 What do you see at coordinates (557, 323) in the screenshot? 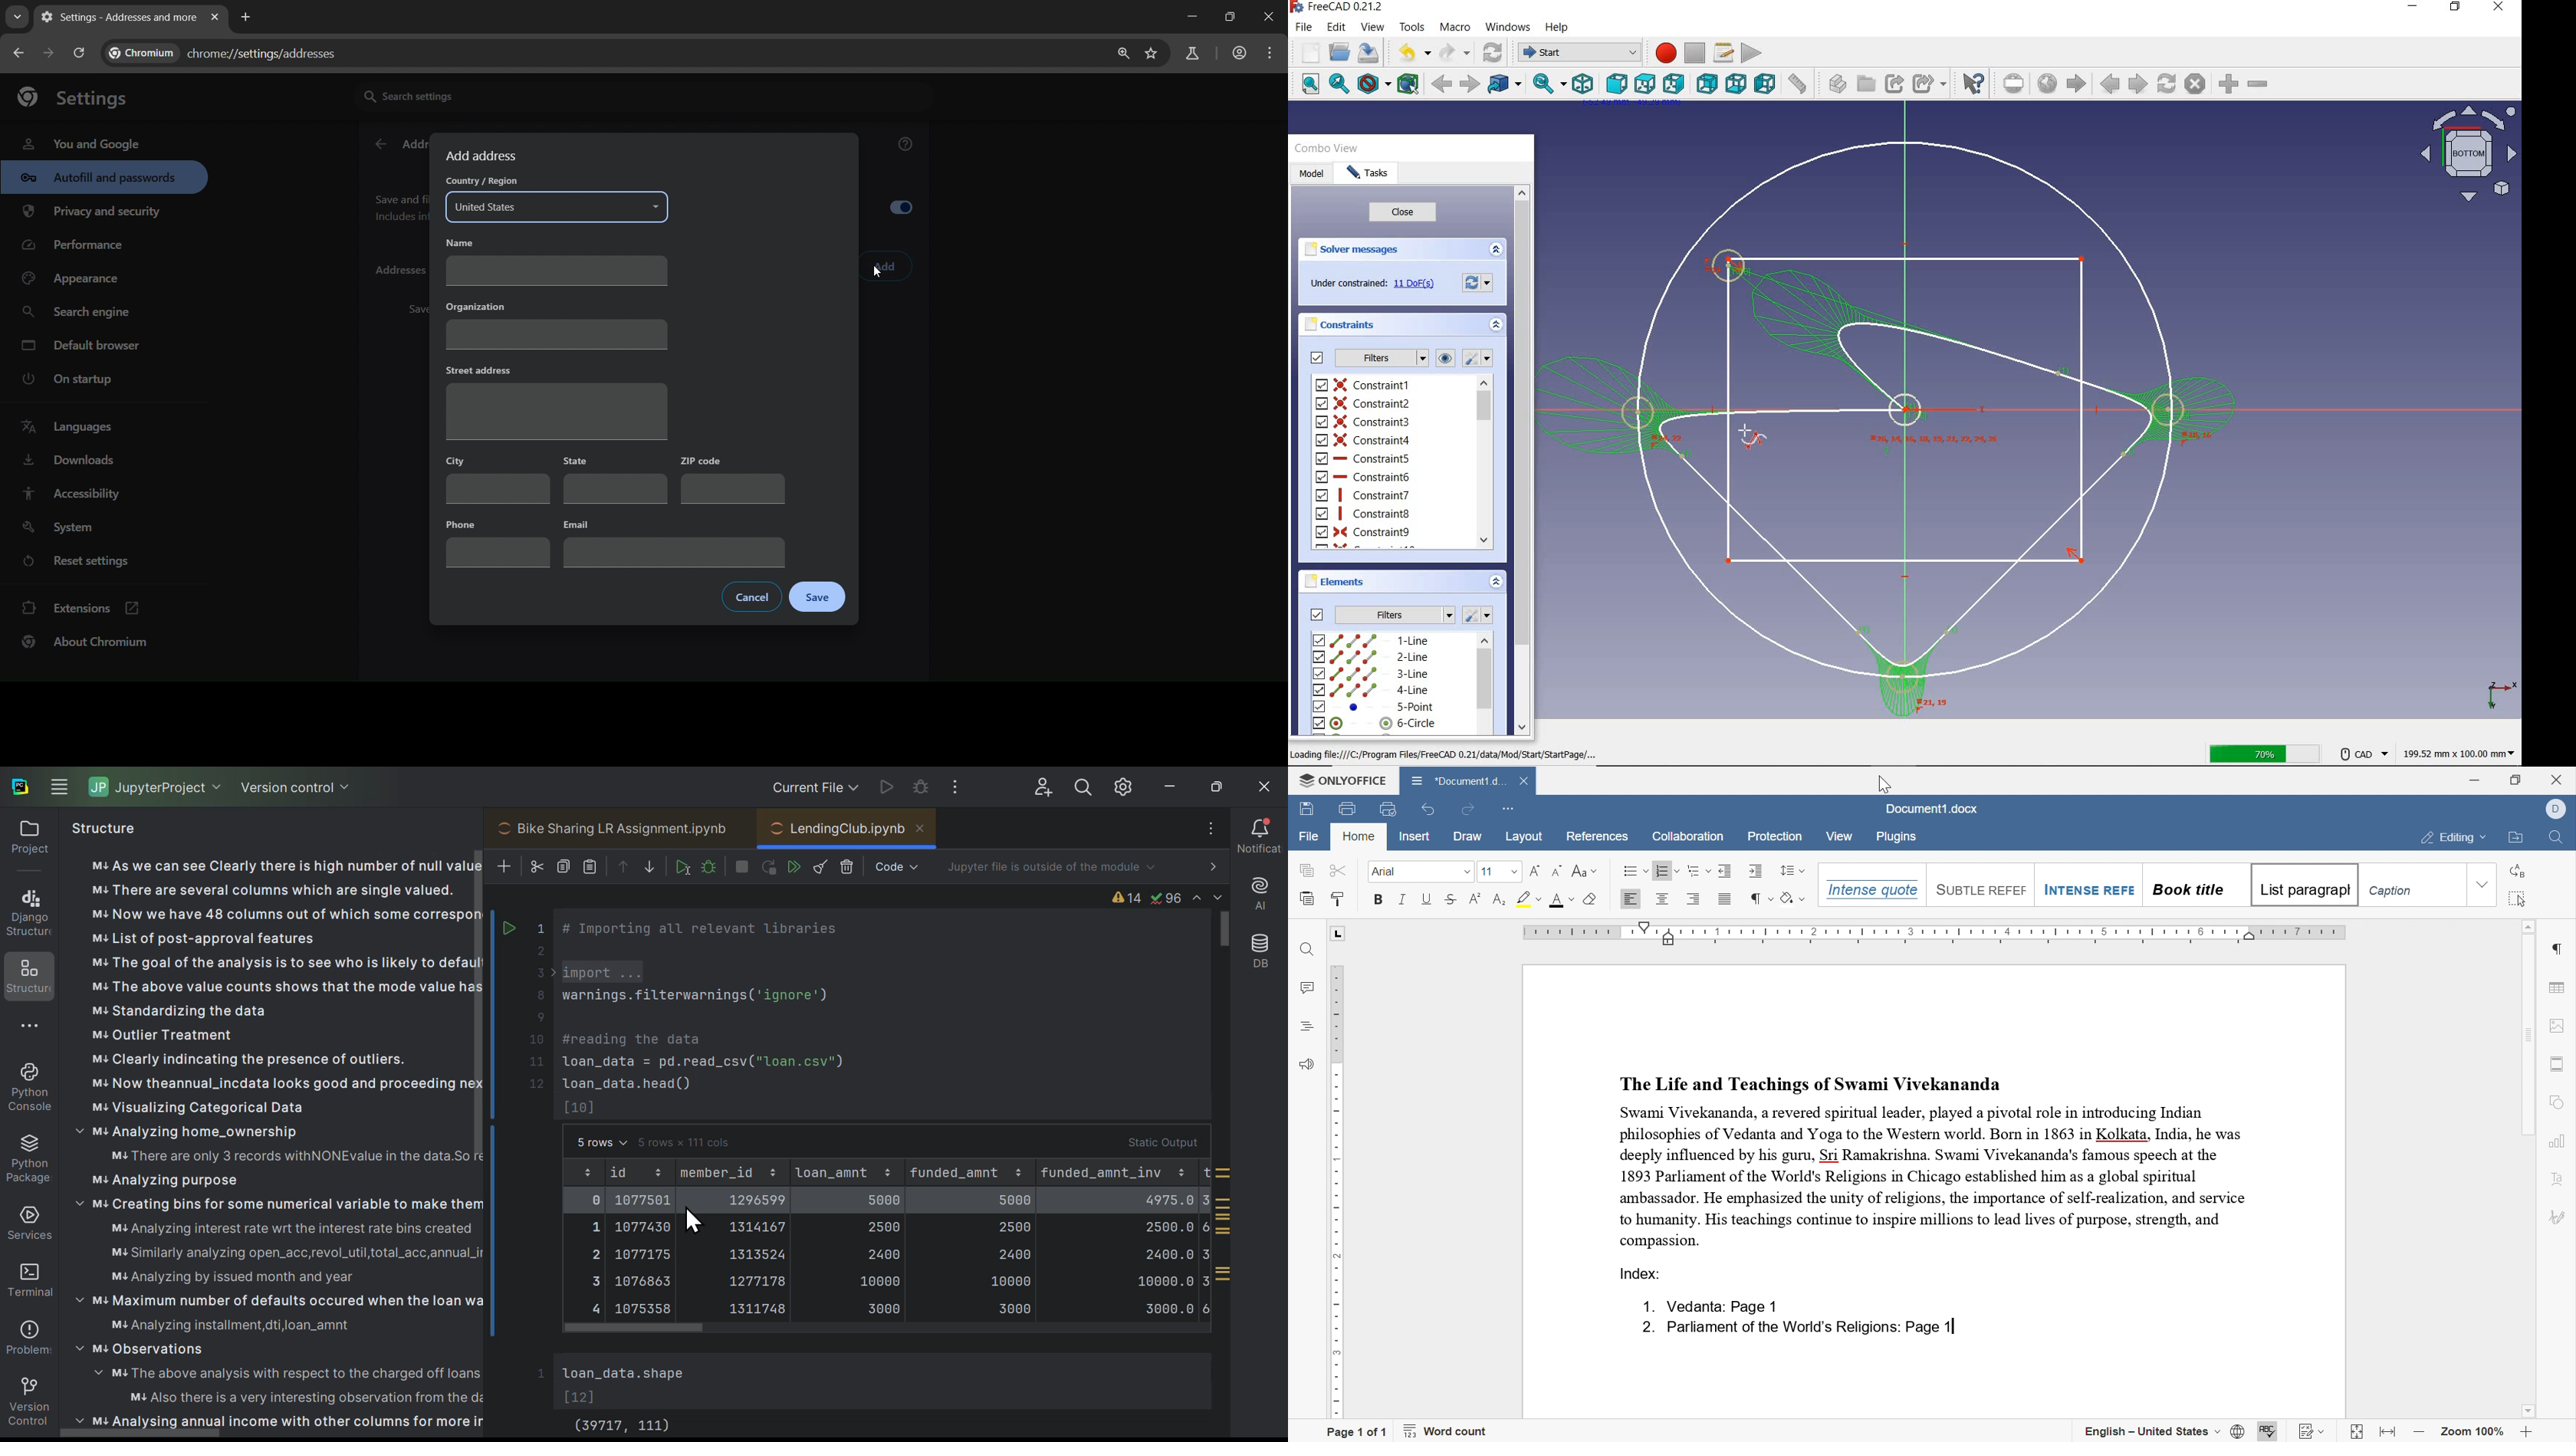
I see `organization` at bounding box center [557, 323].